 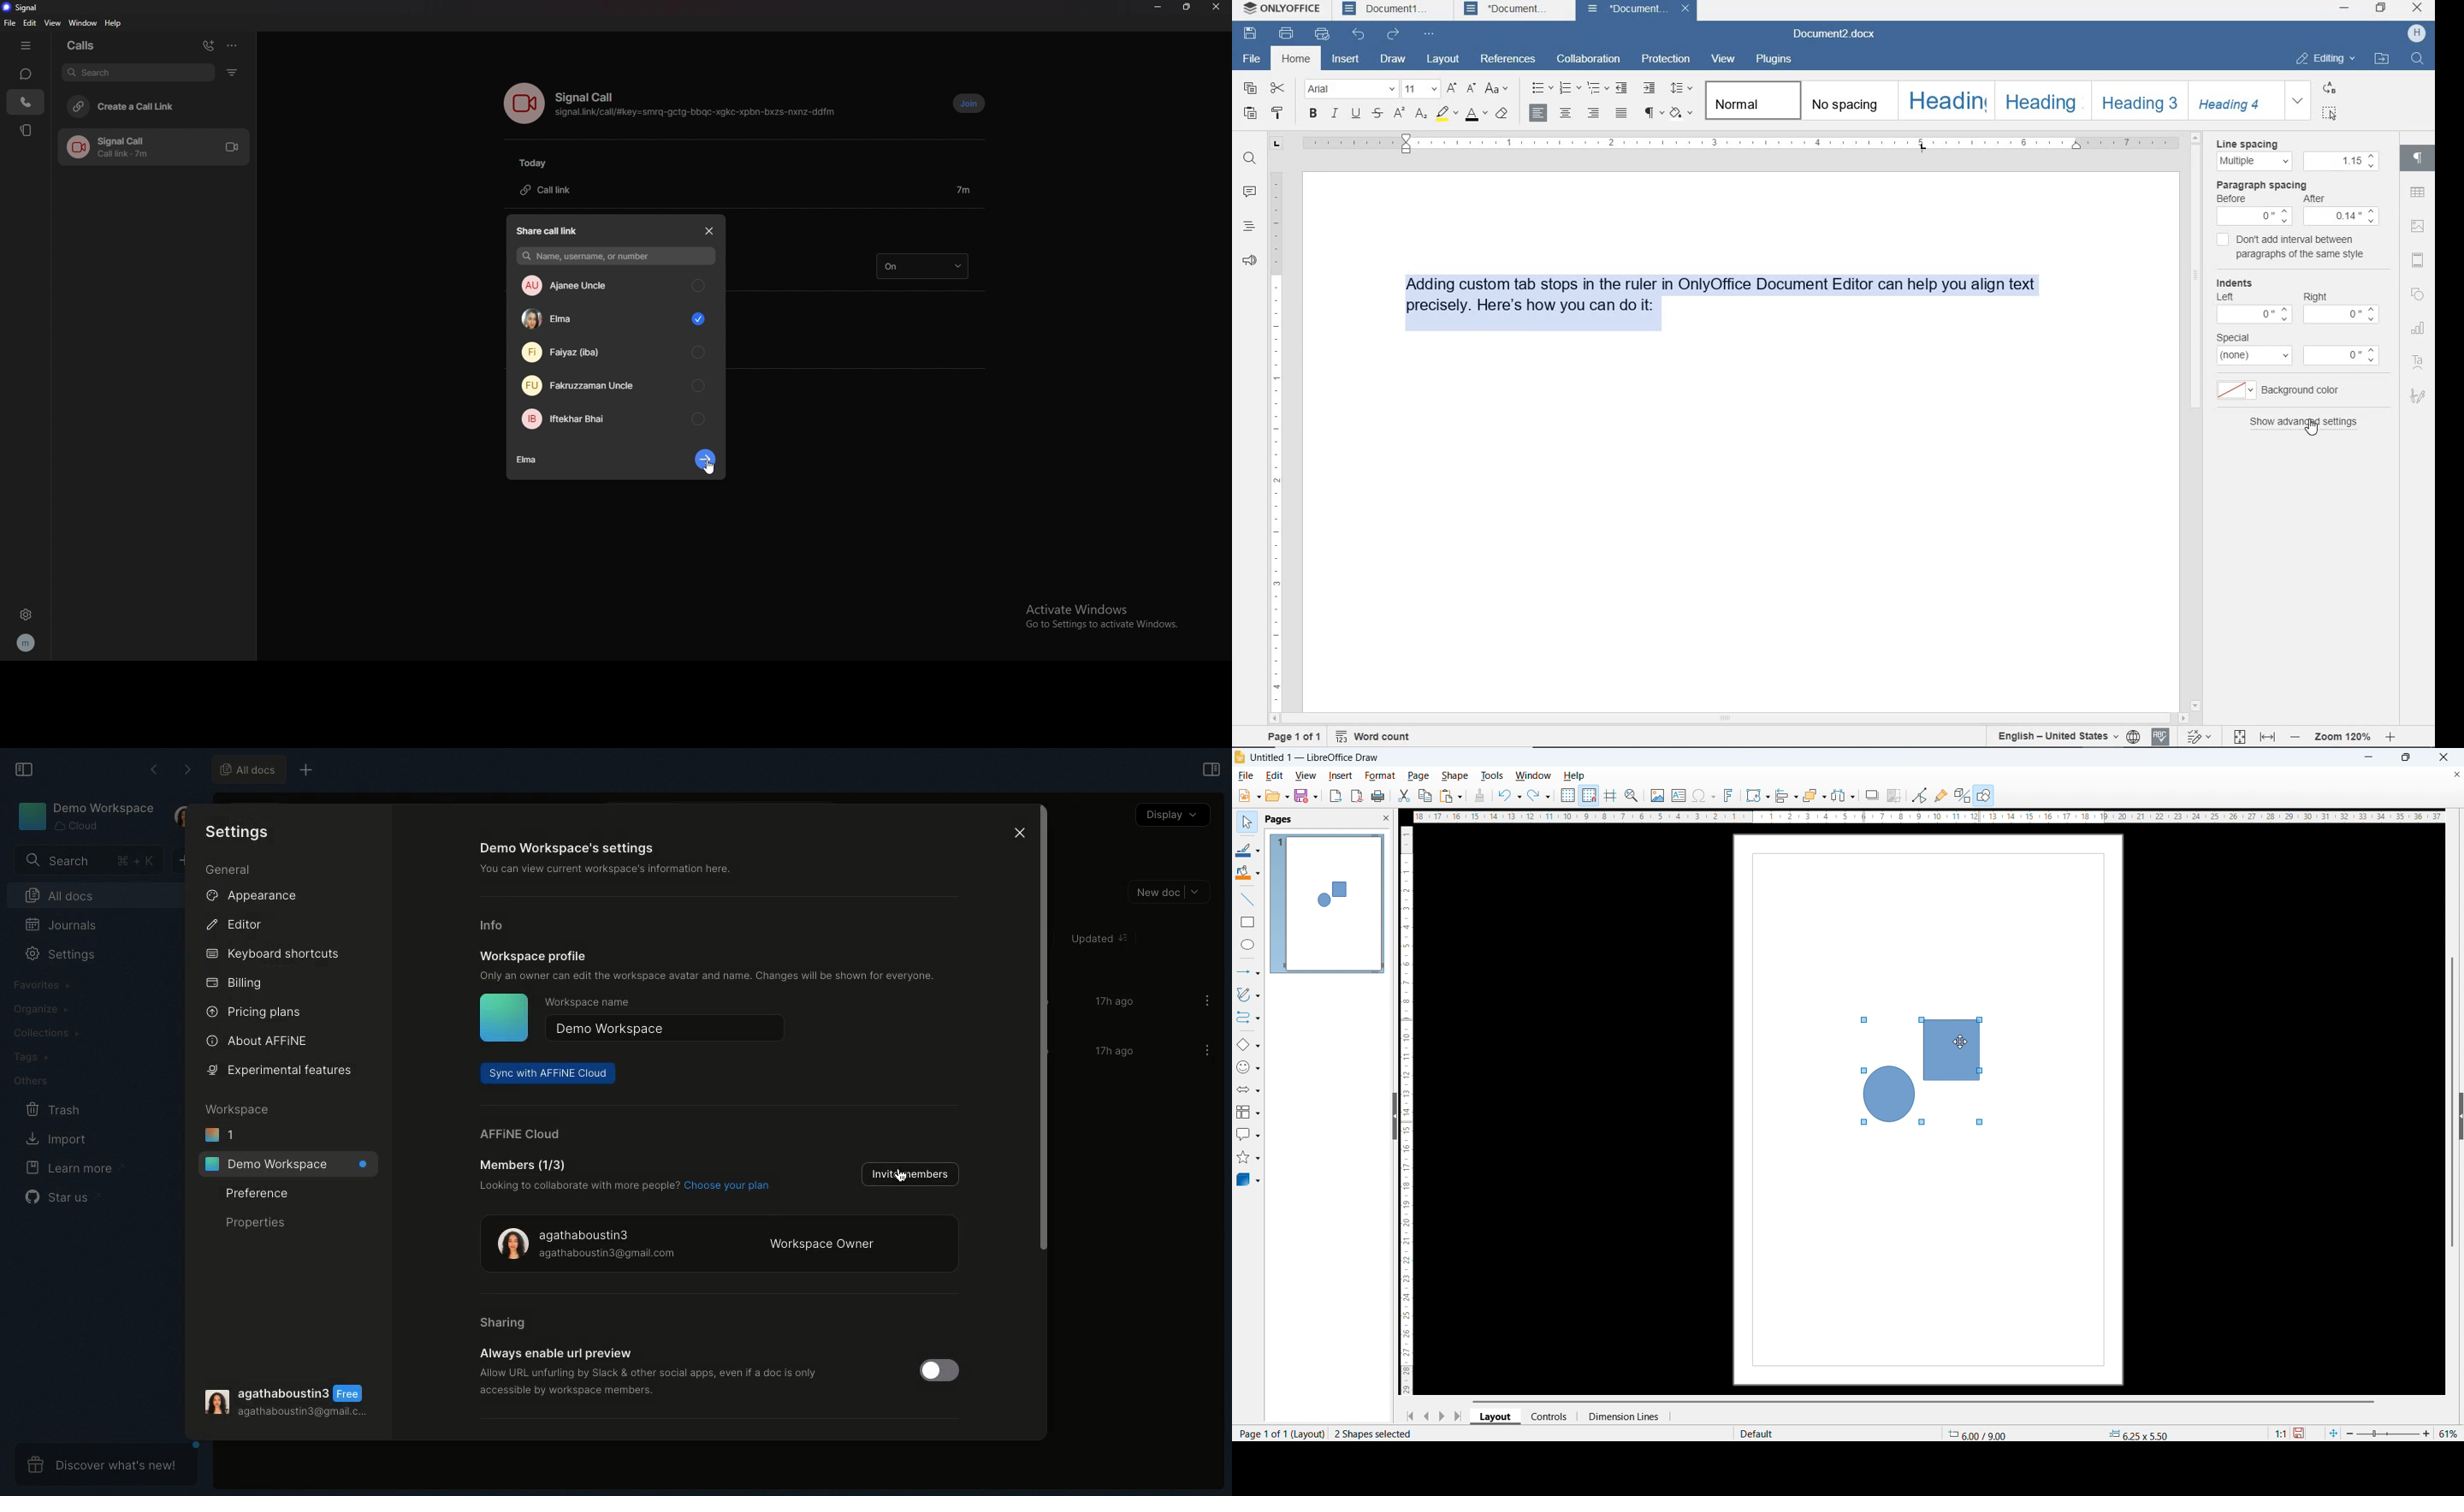 I want to click on header & footer, so click(x=2418, y=260).